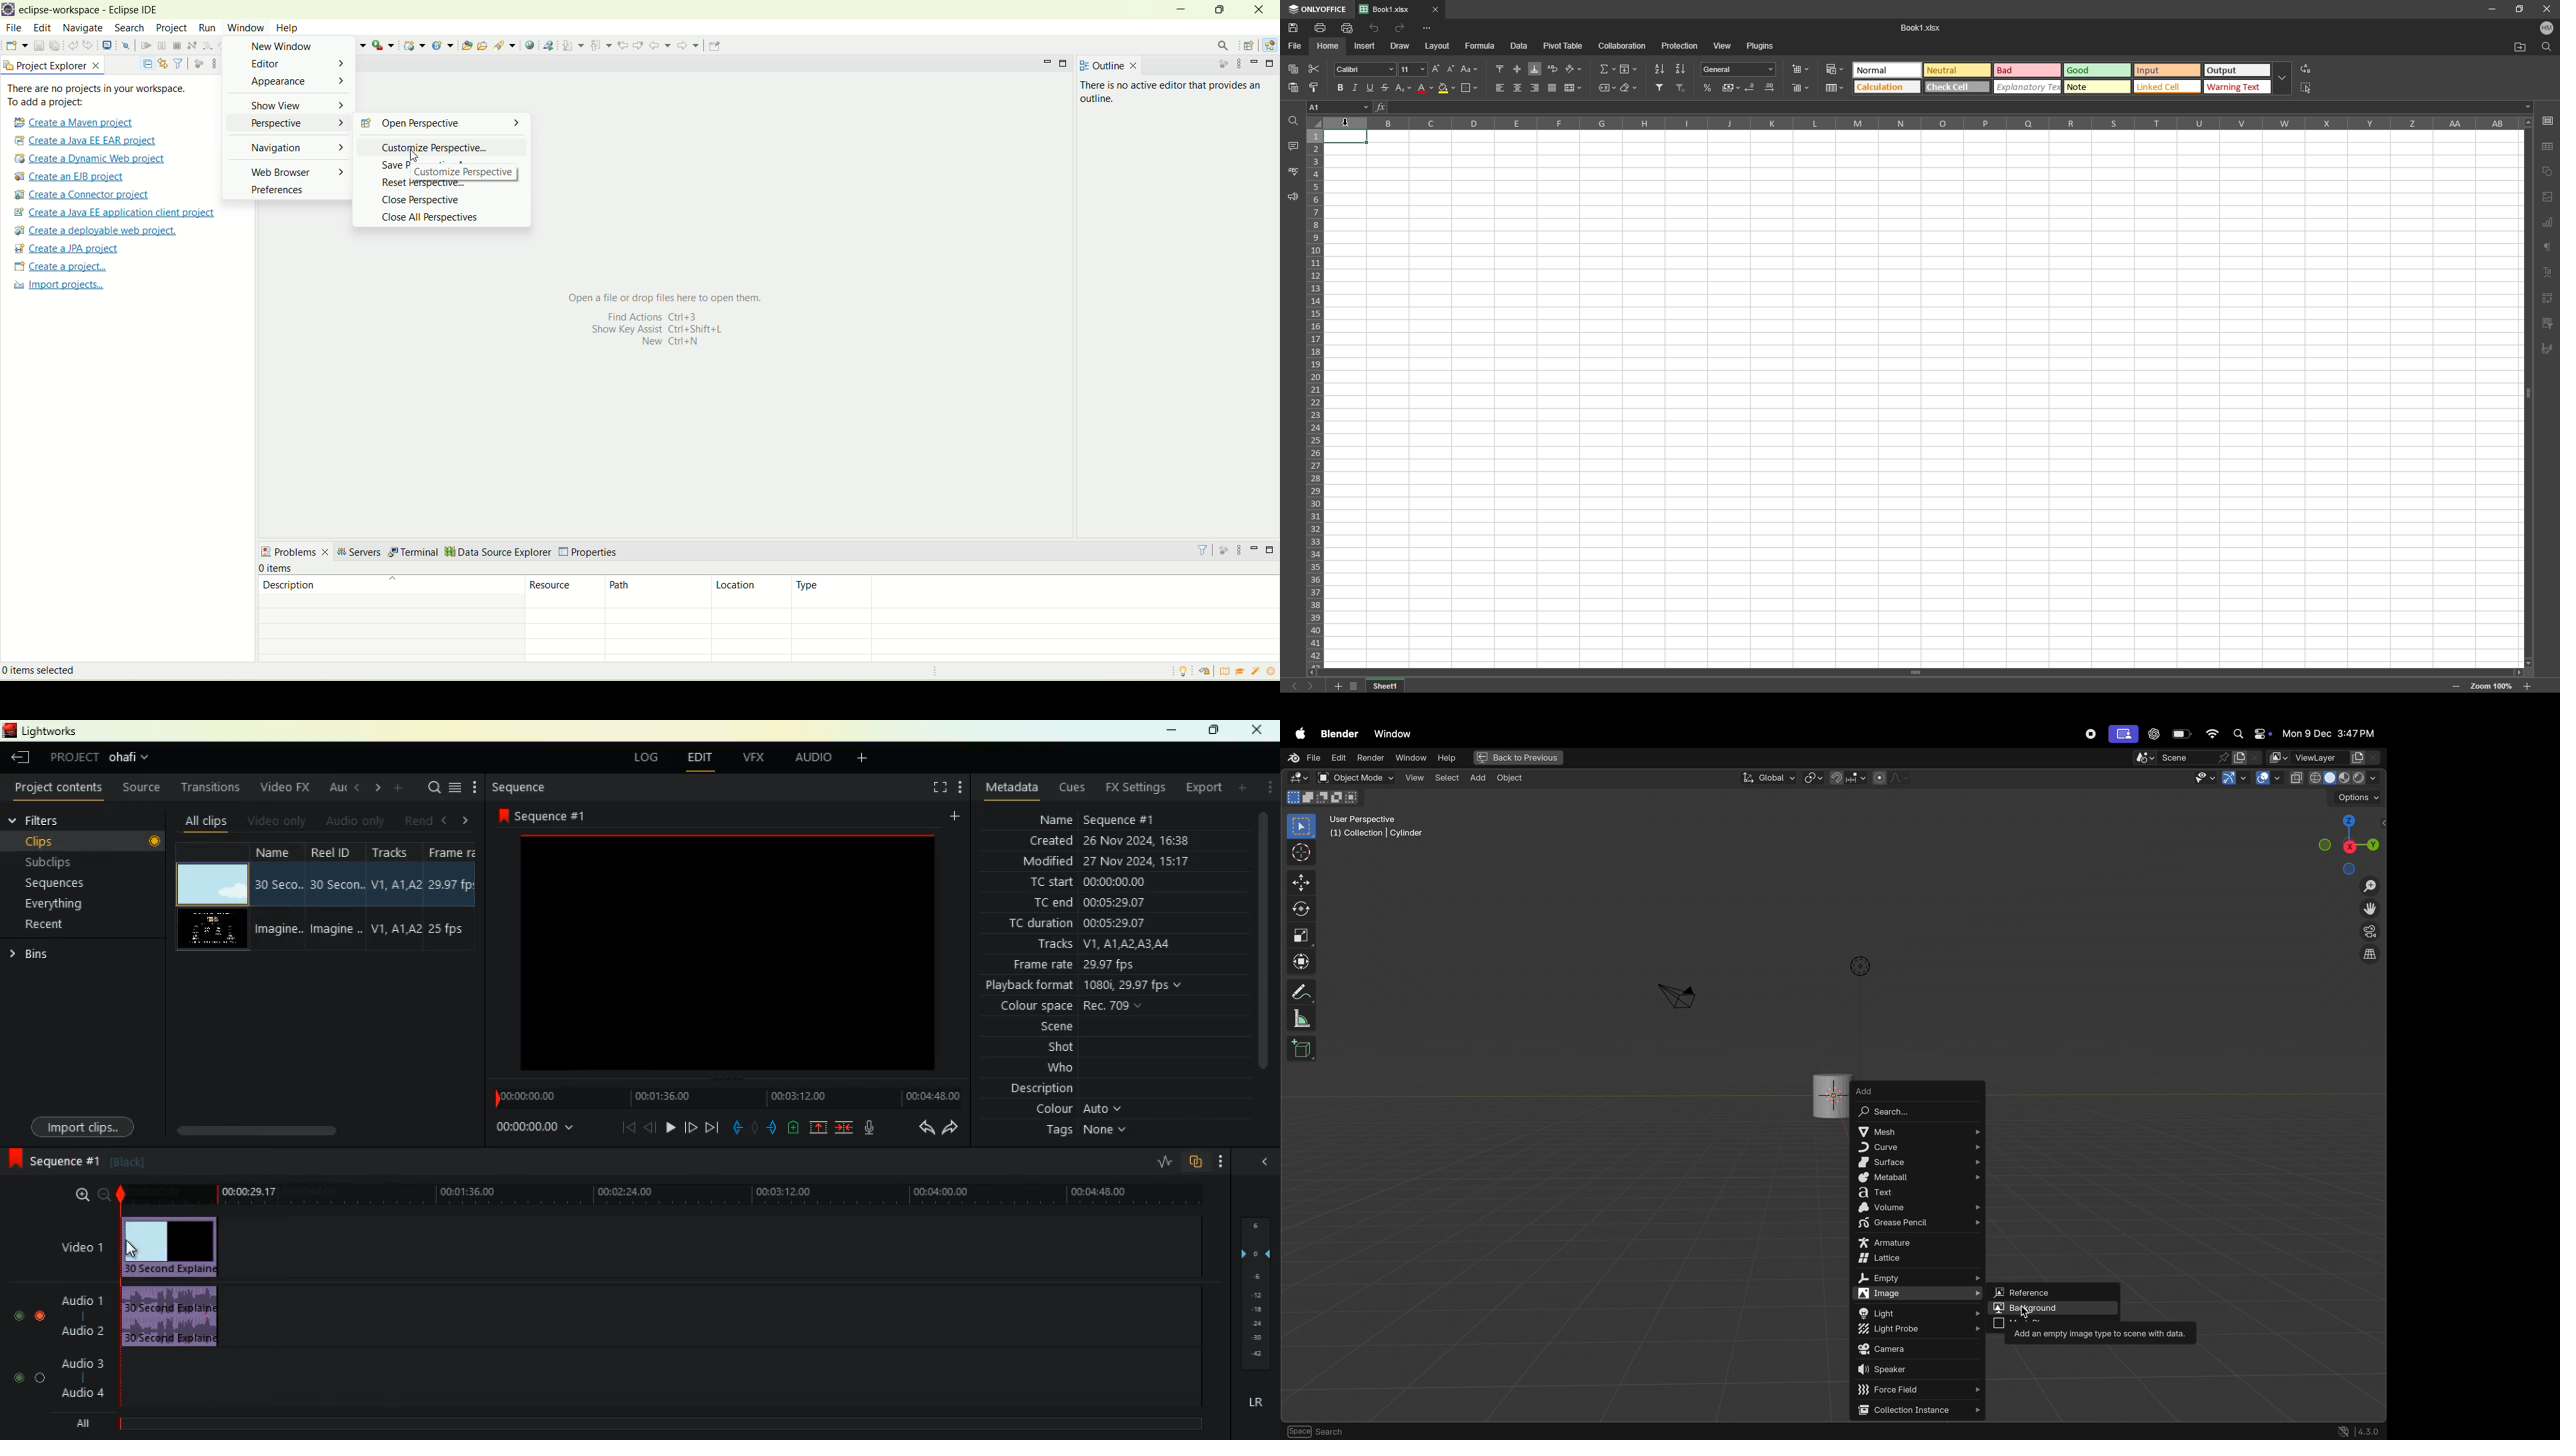 This screenshot has height=1456, width=2576. Describe the element at coordinates (2456, 687) in the screenshot. I see `zoom out` at that location.